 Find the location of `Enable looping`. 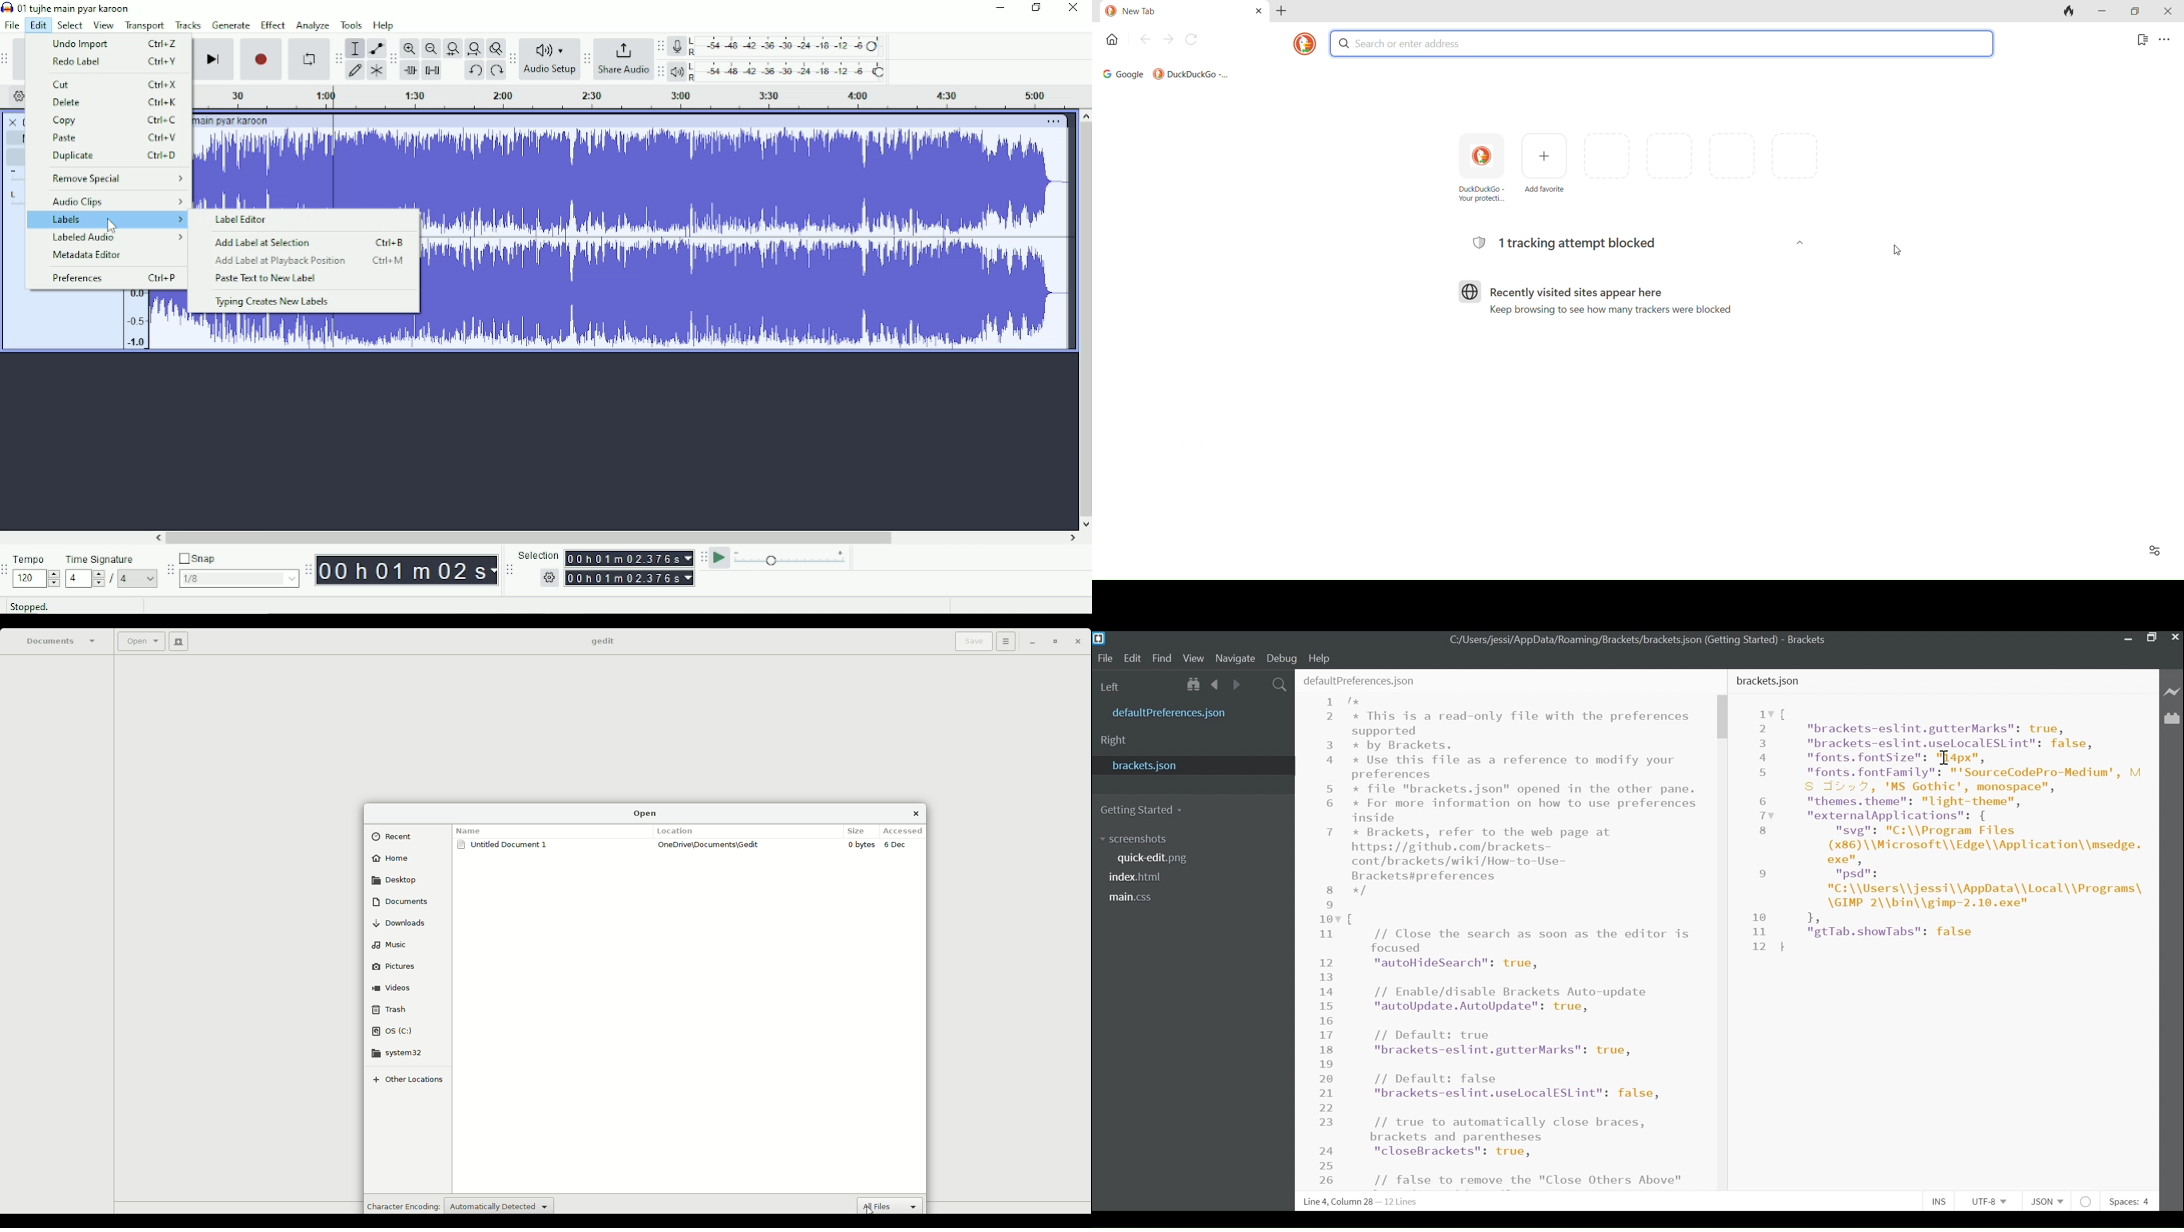

Enable looping is located at coordinates (309, 58).